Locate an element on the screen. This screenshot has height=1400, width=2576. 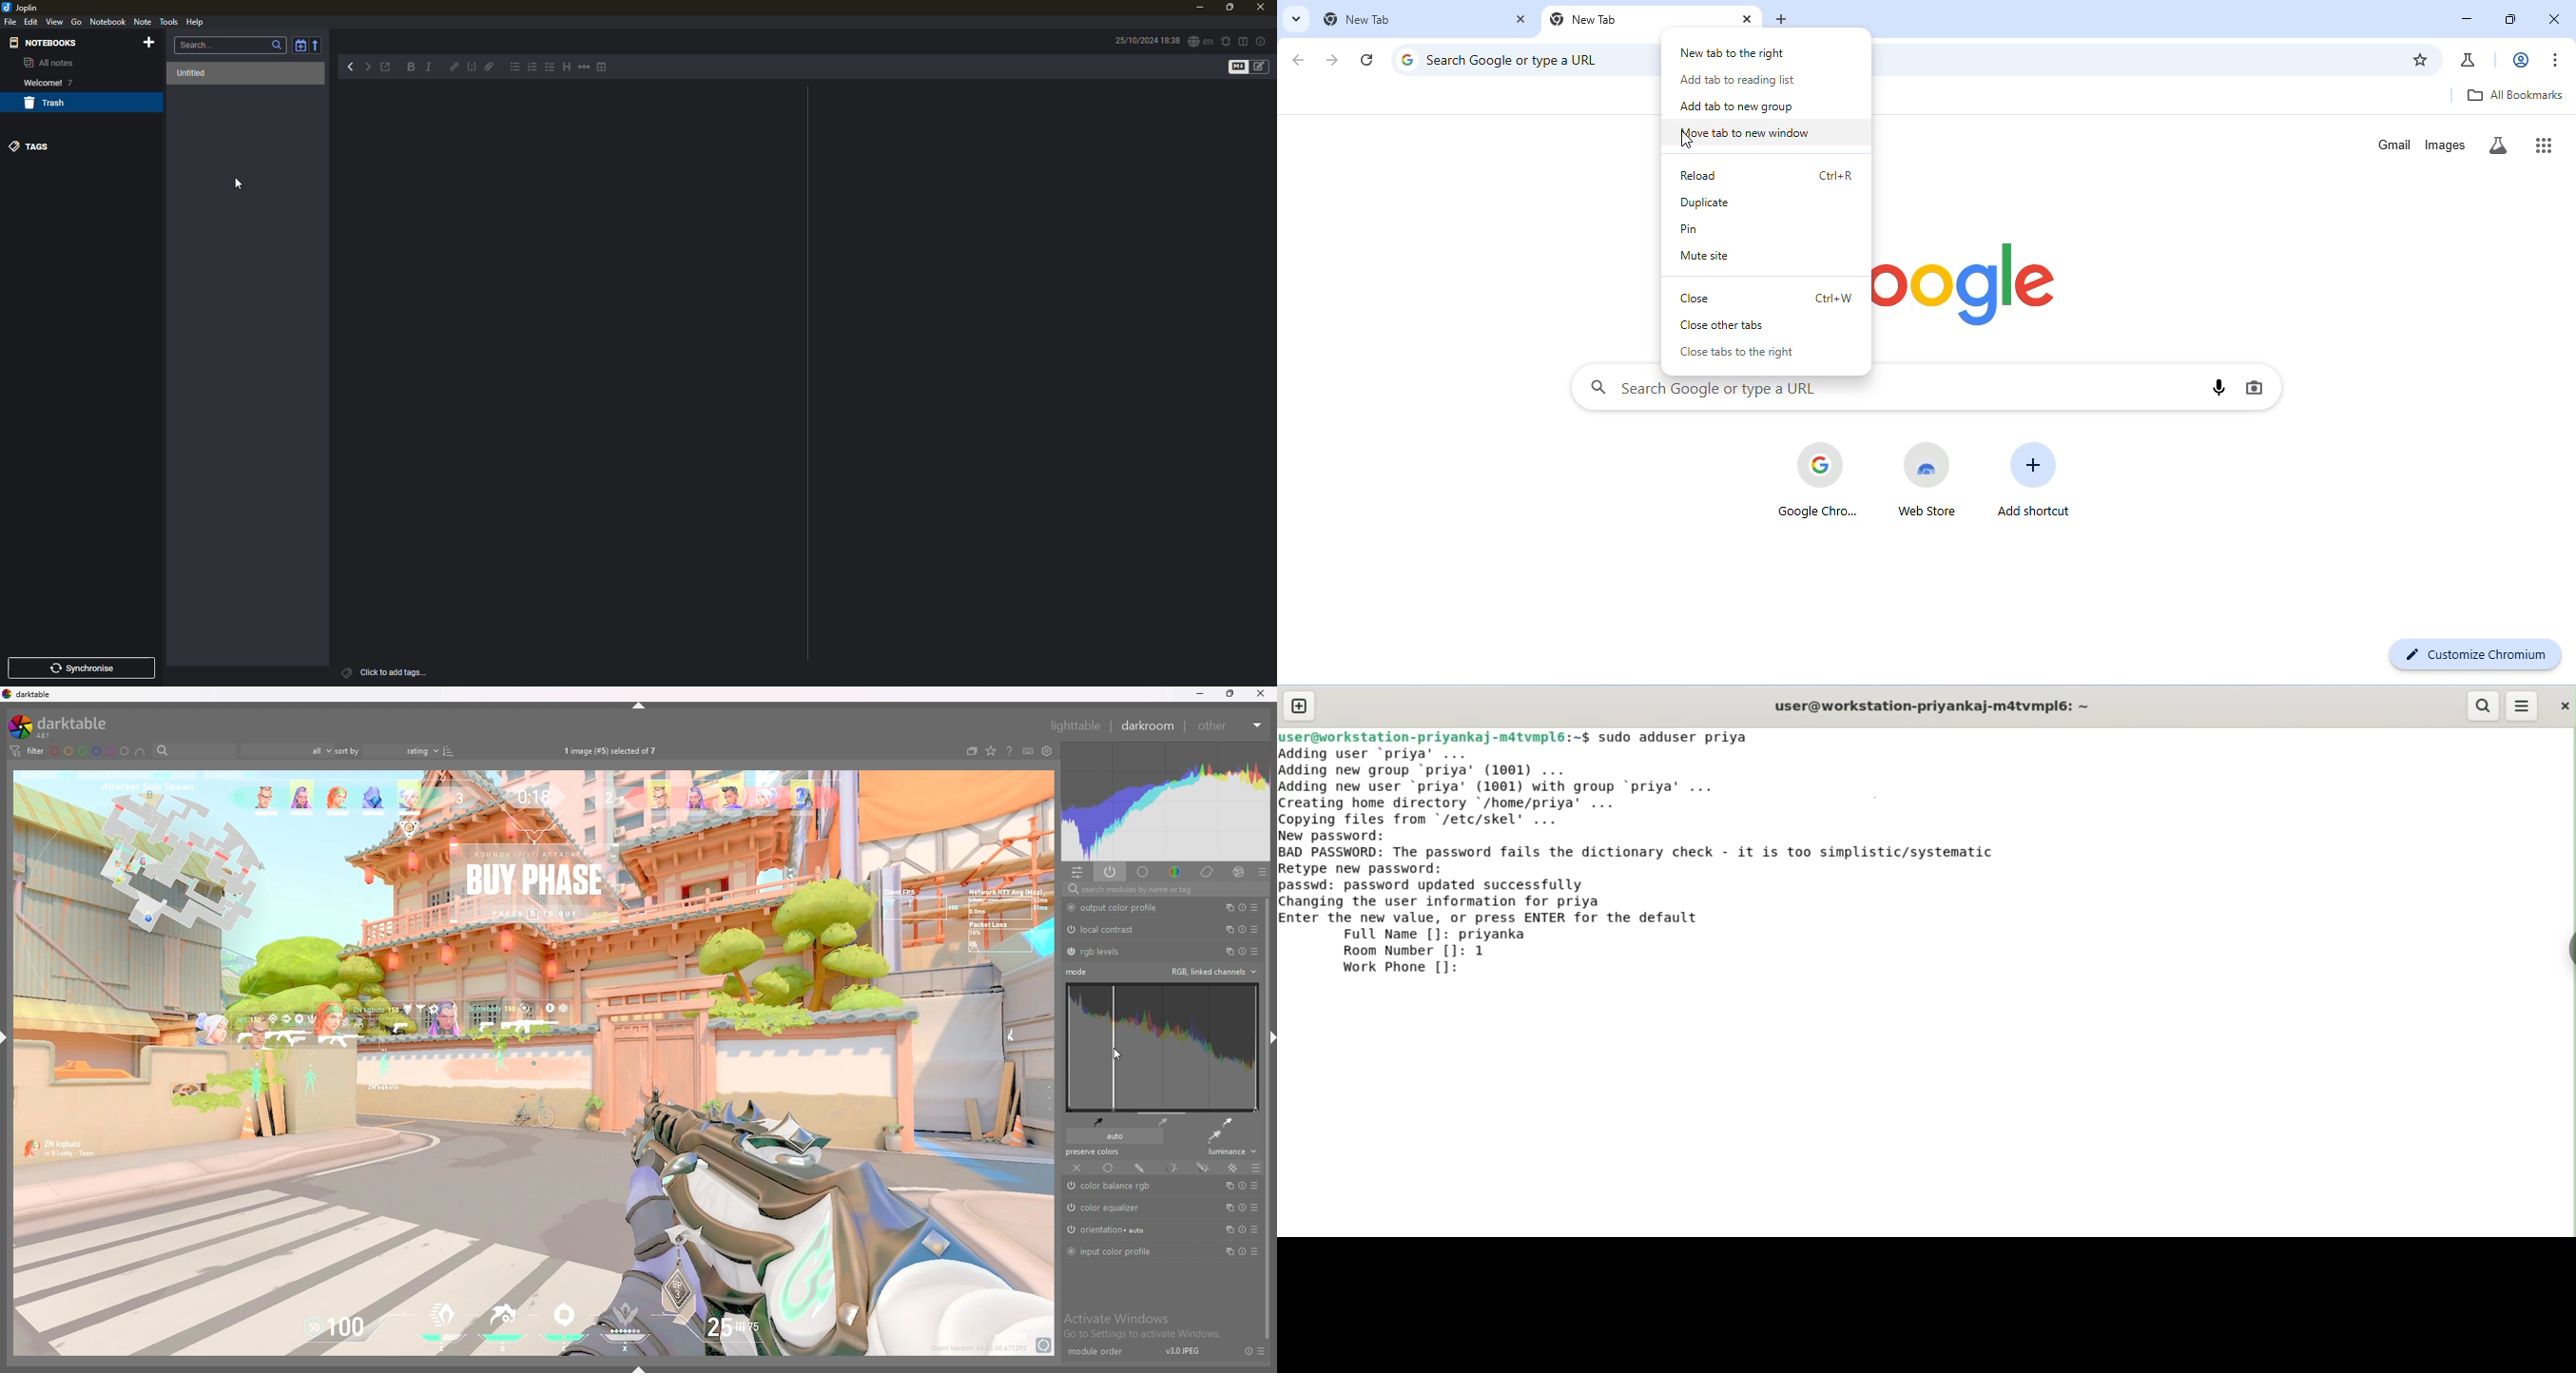
quick access panel is located at coordinates (1078, 872).